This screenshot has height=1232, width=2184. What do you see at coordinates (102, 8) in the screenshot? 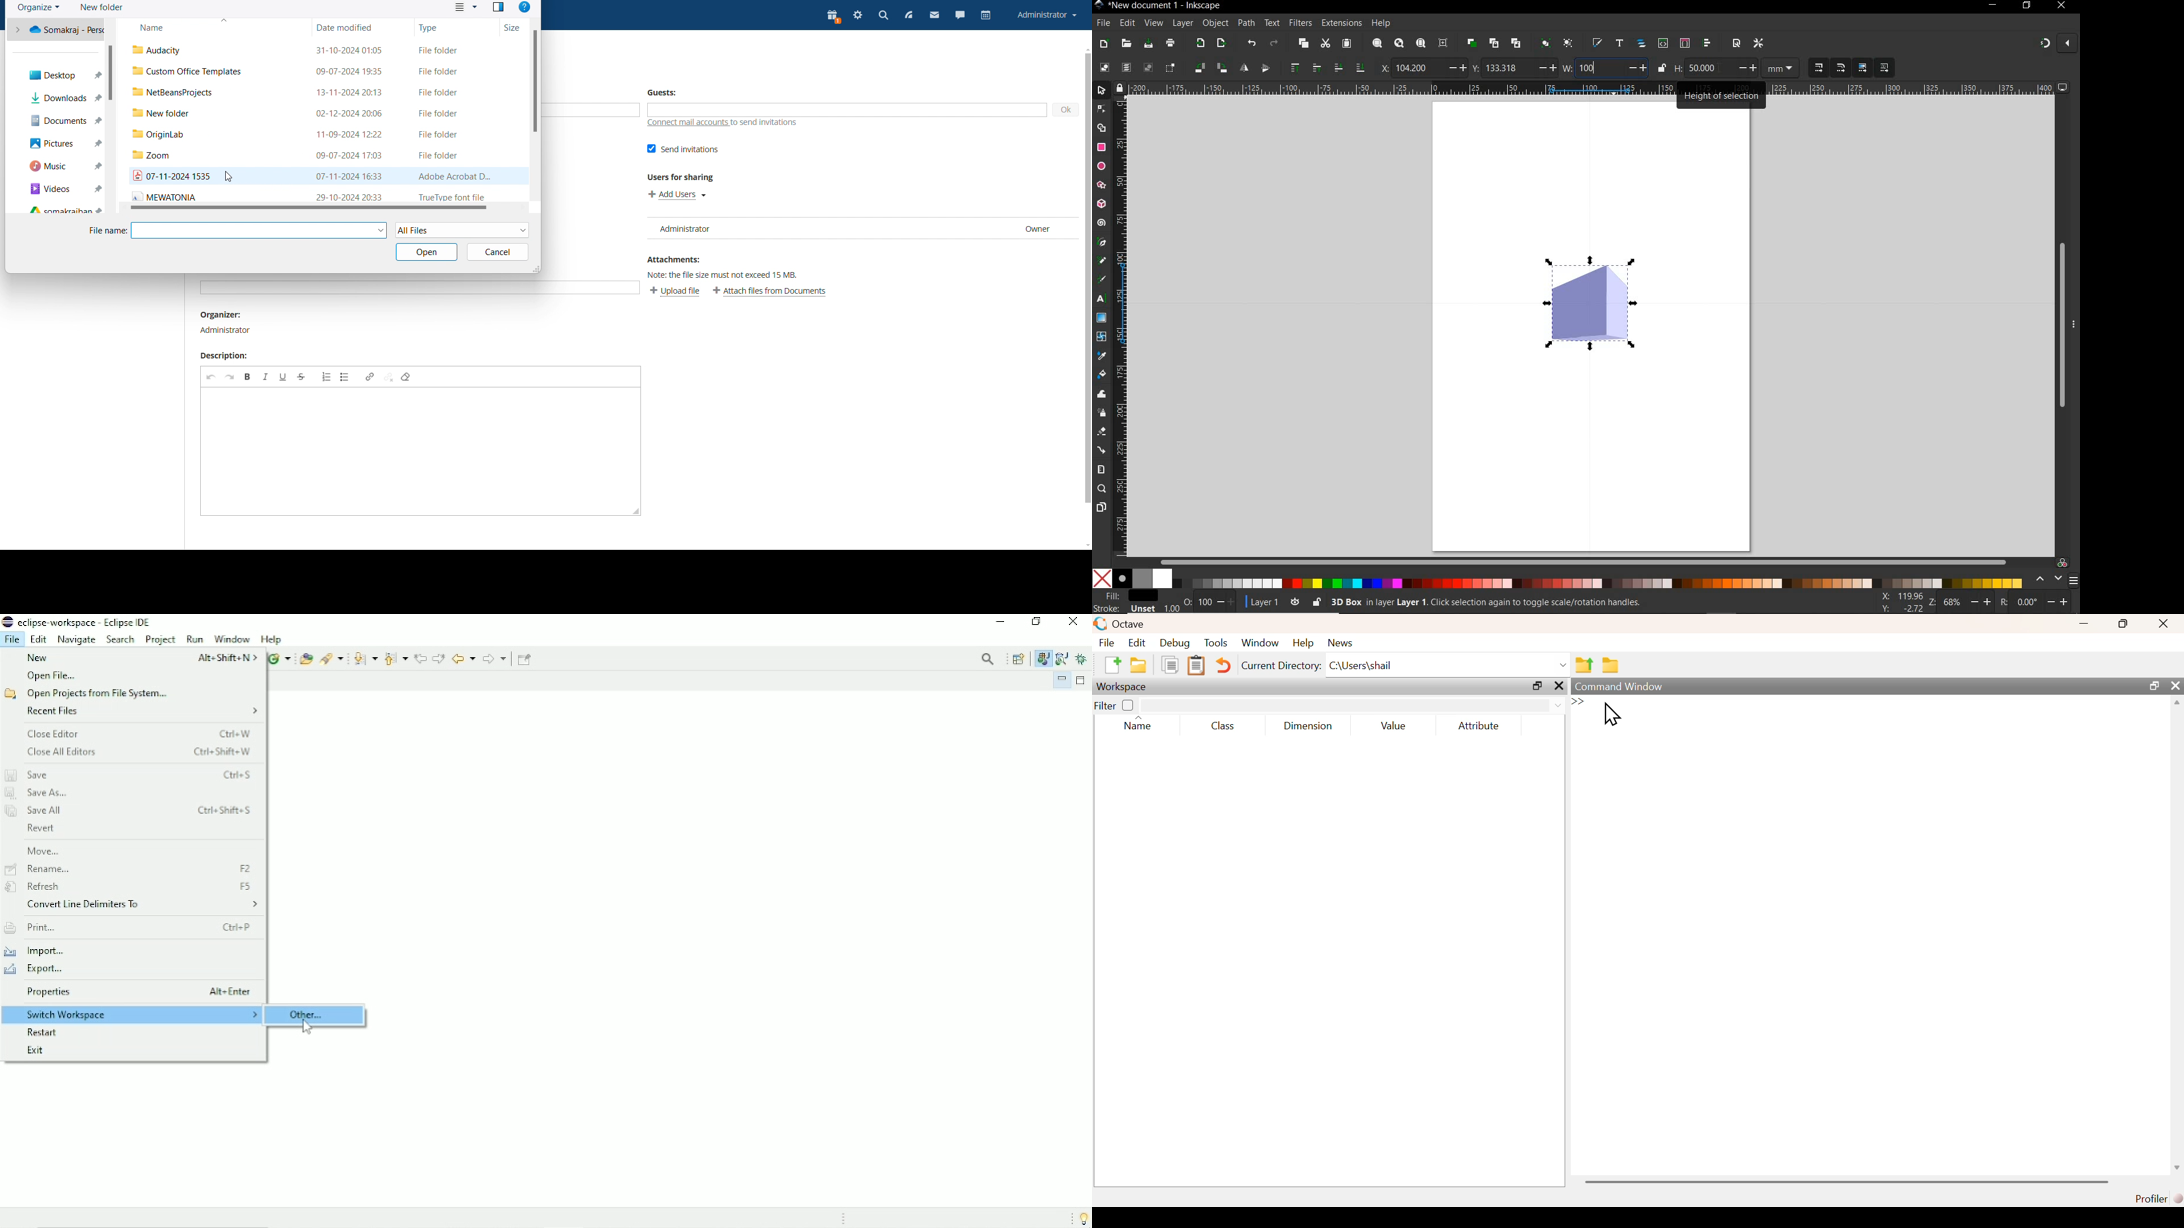
I see `new folder` at bounding box center [102, 8].